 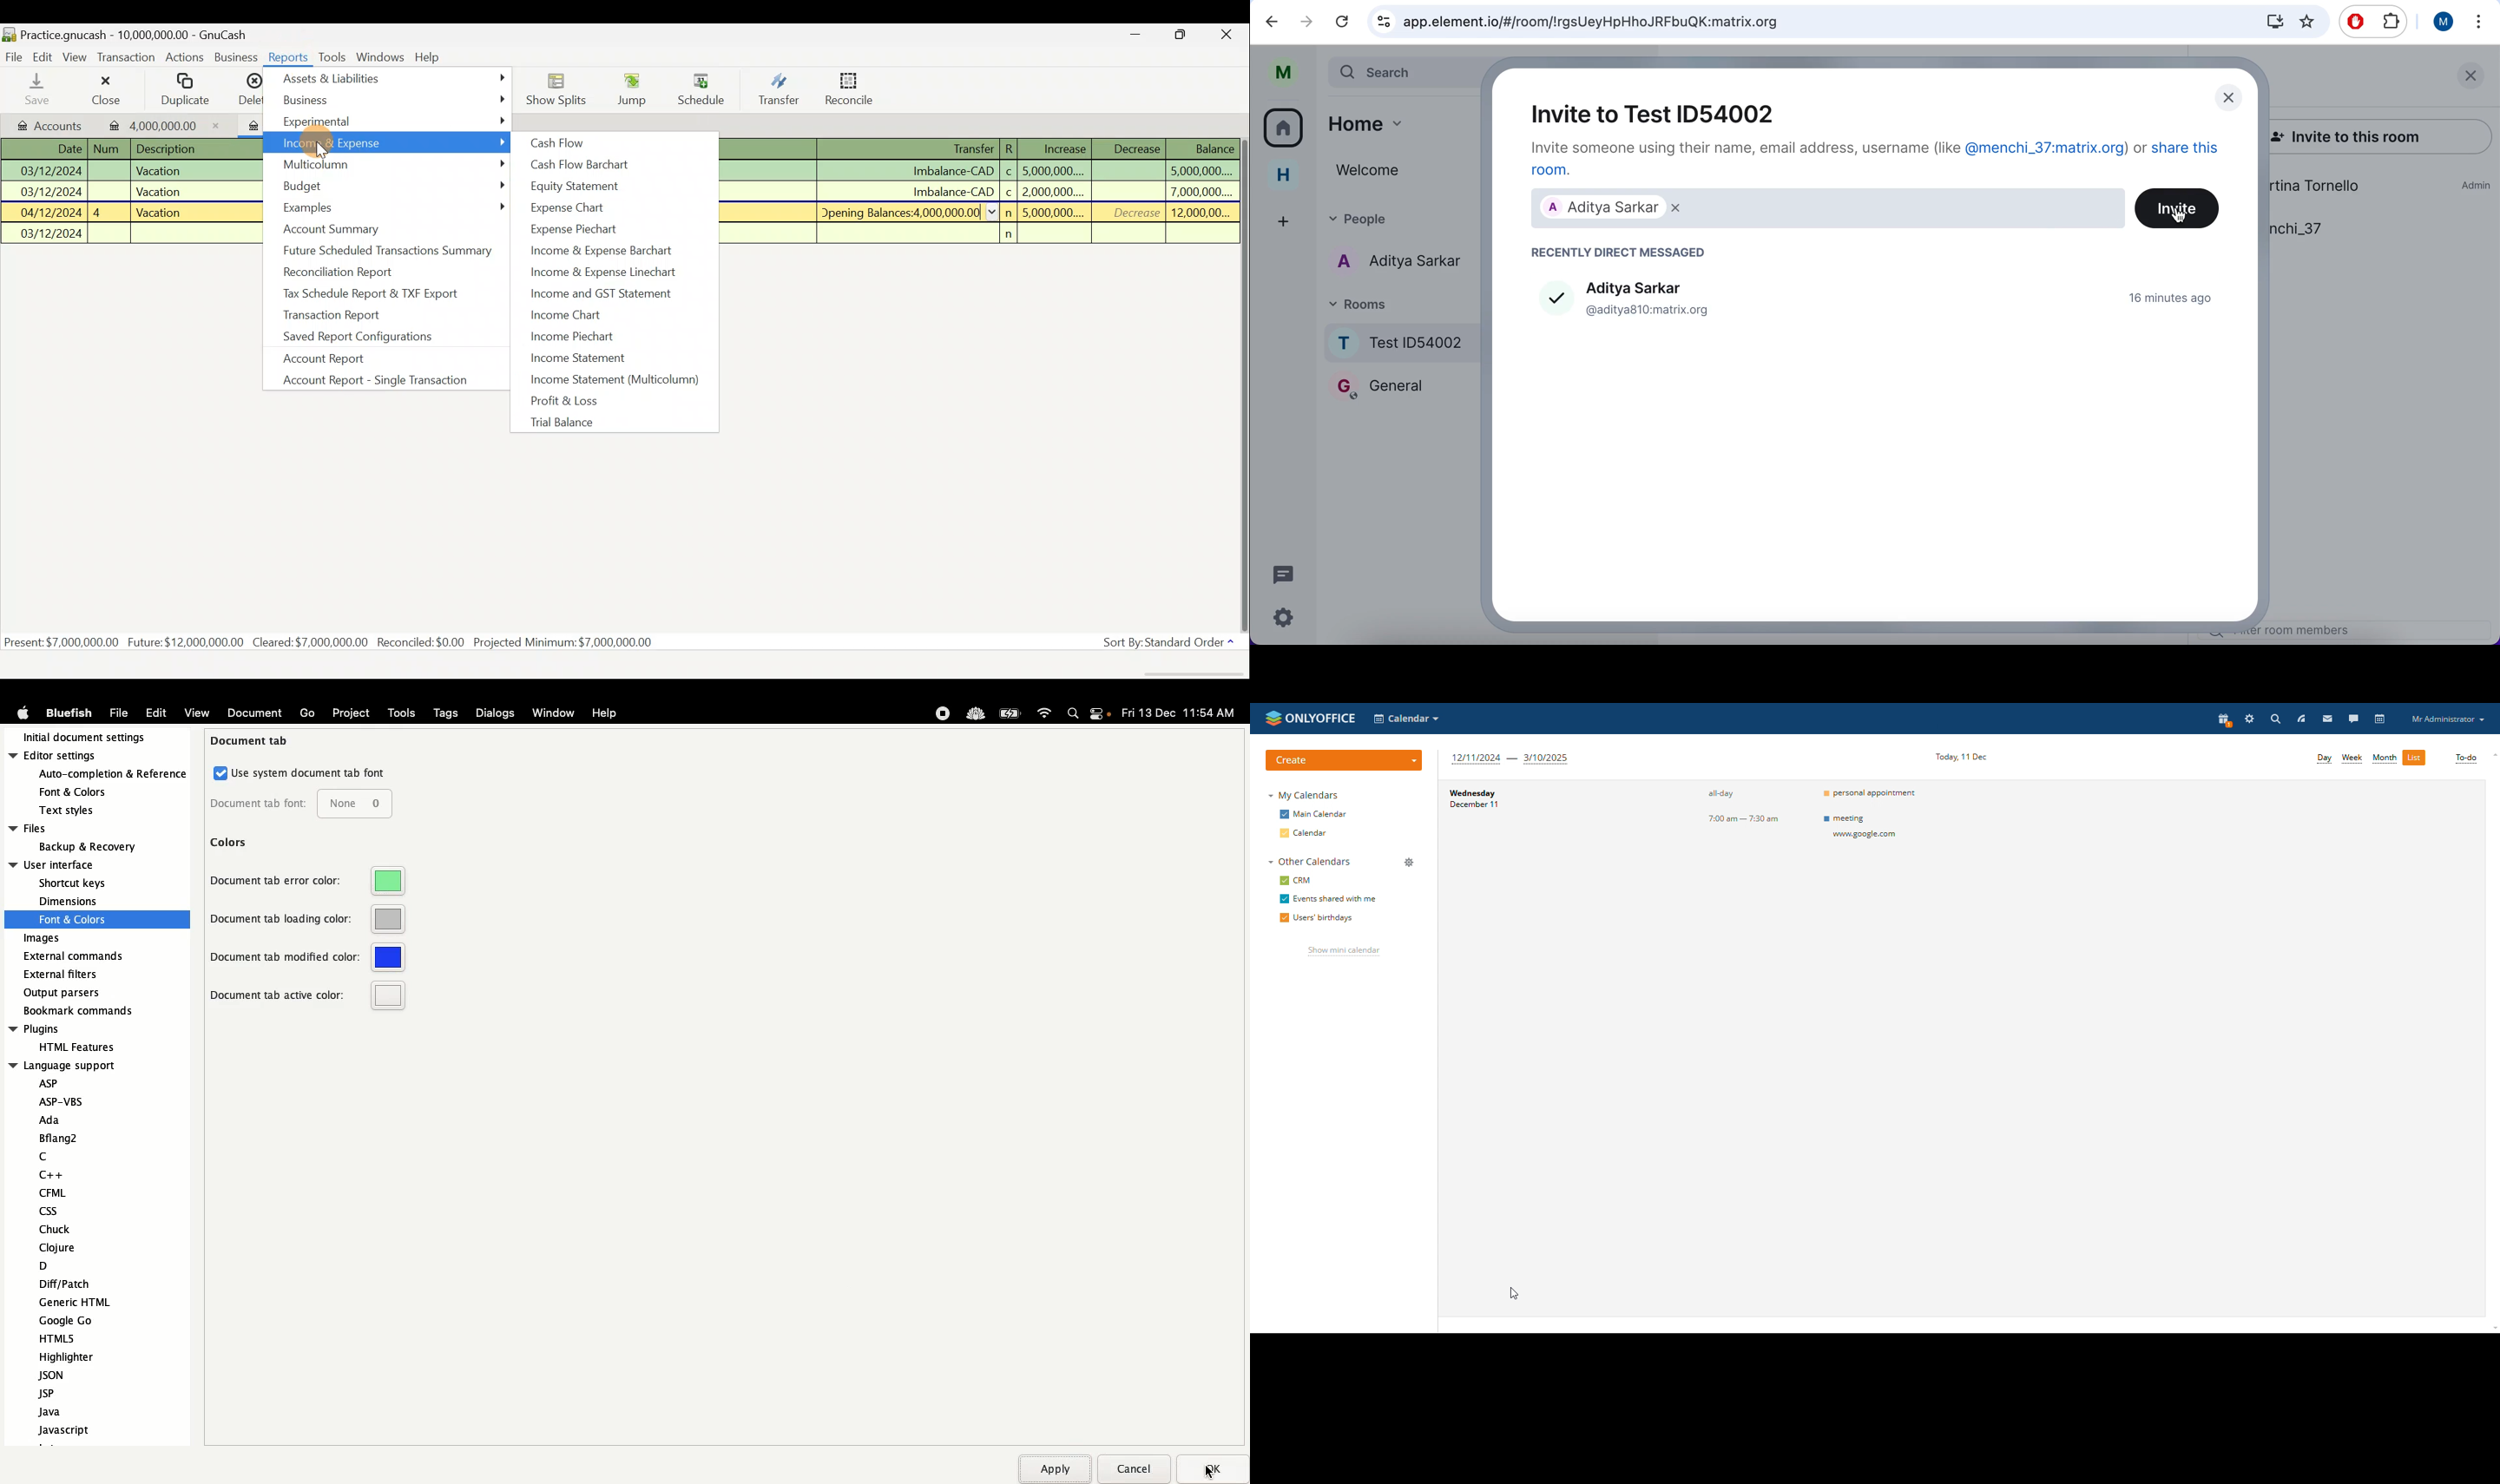 What do you see at coordinates (78, 811) in the screenshot?
I see `text styles` at bounding box center [78, 811].